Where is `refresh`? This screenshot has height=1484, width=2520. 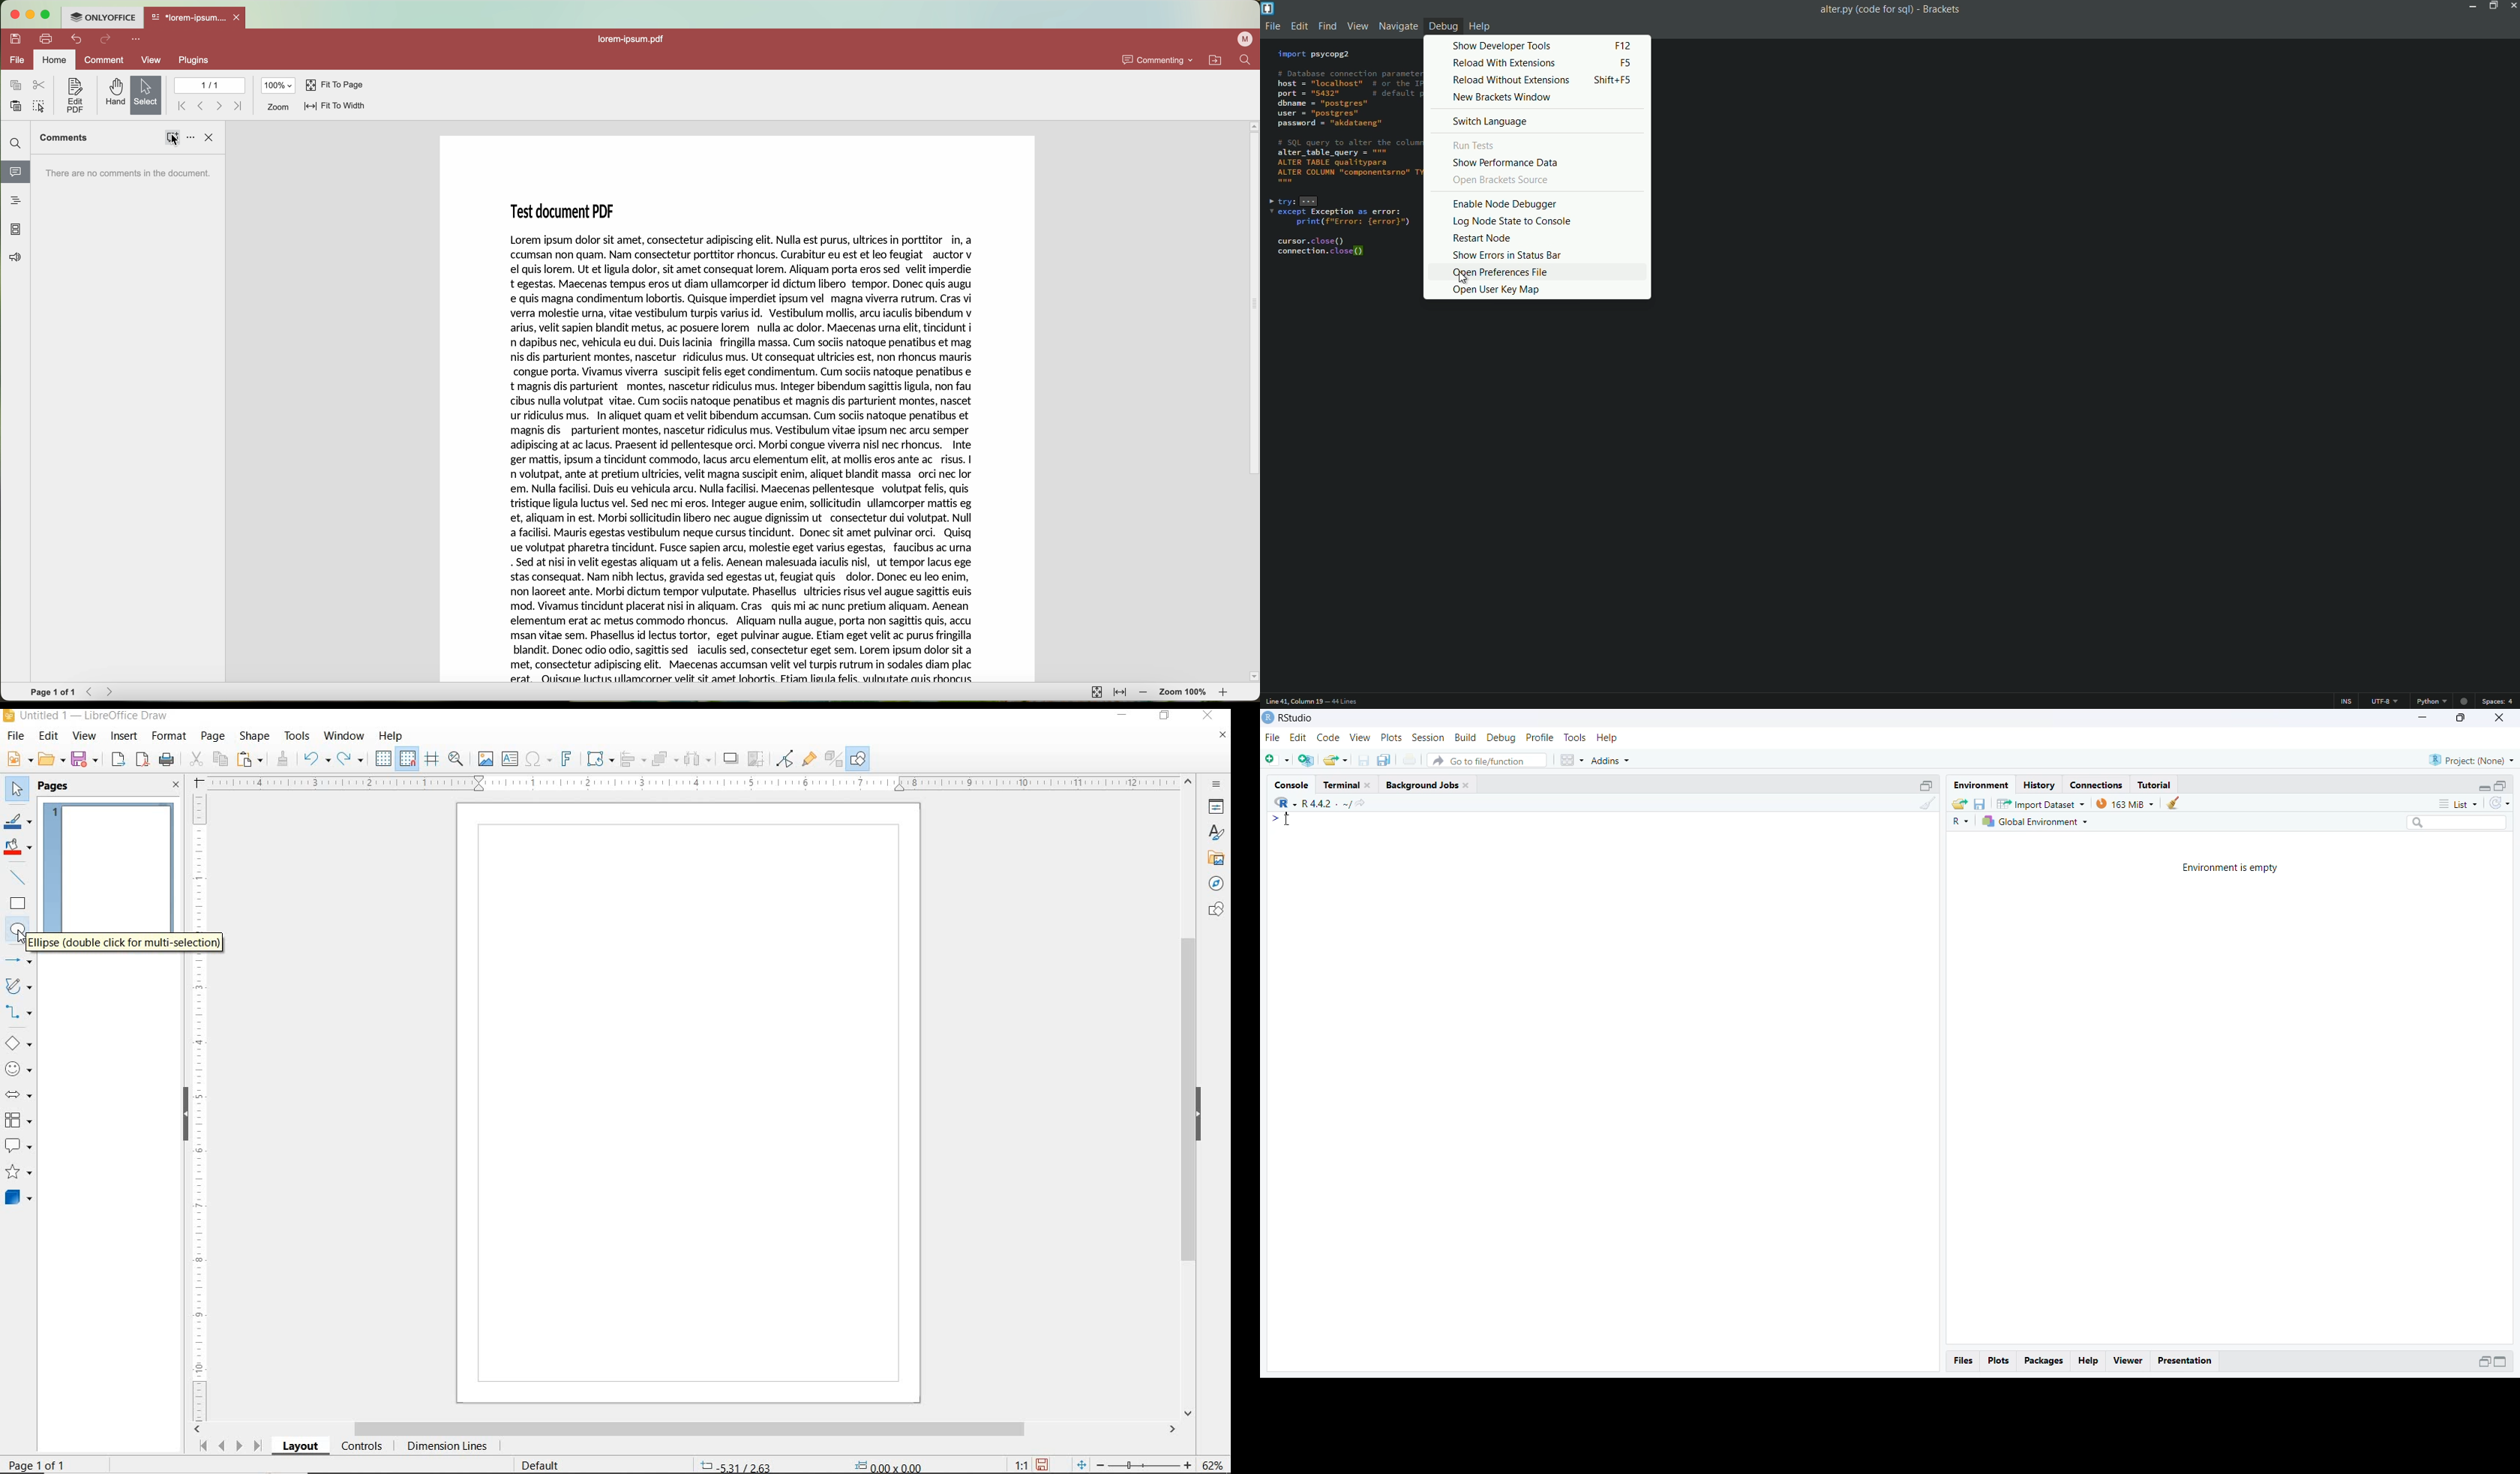
refresh is located at coordinates (2500, 803).